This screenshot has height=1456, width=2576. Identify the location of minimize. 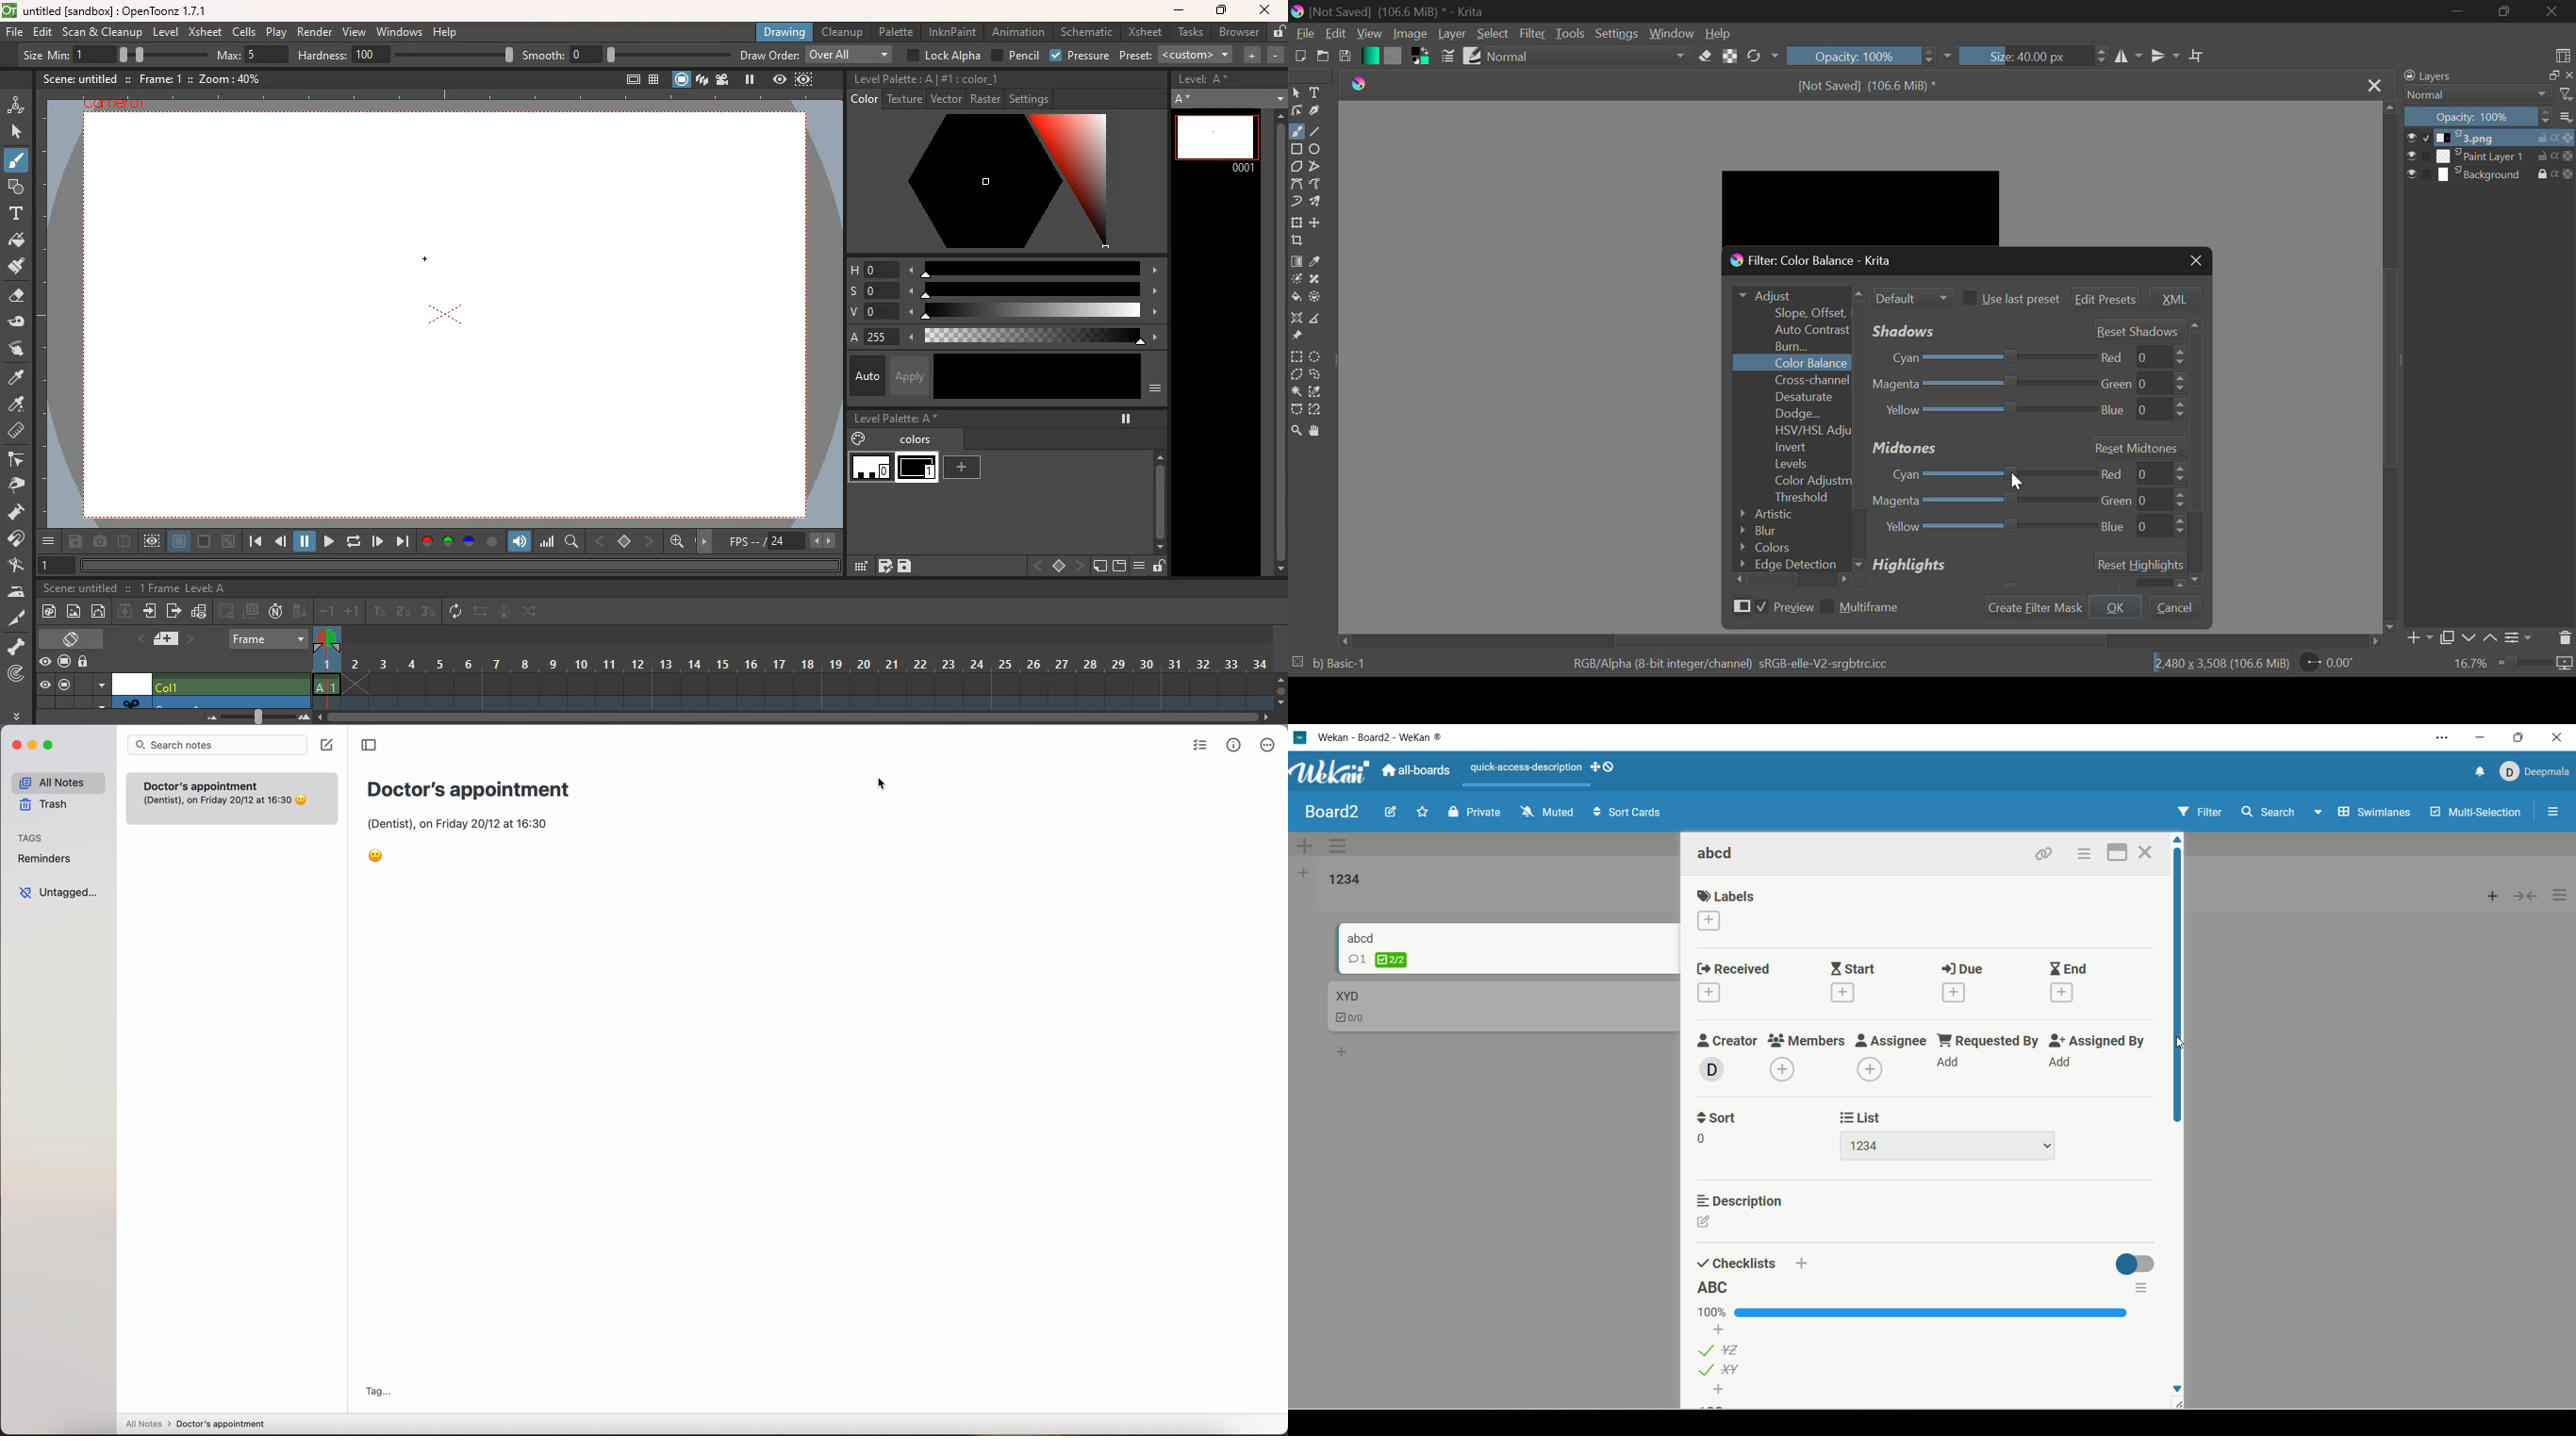
(2483, 740).